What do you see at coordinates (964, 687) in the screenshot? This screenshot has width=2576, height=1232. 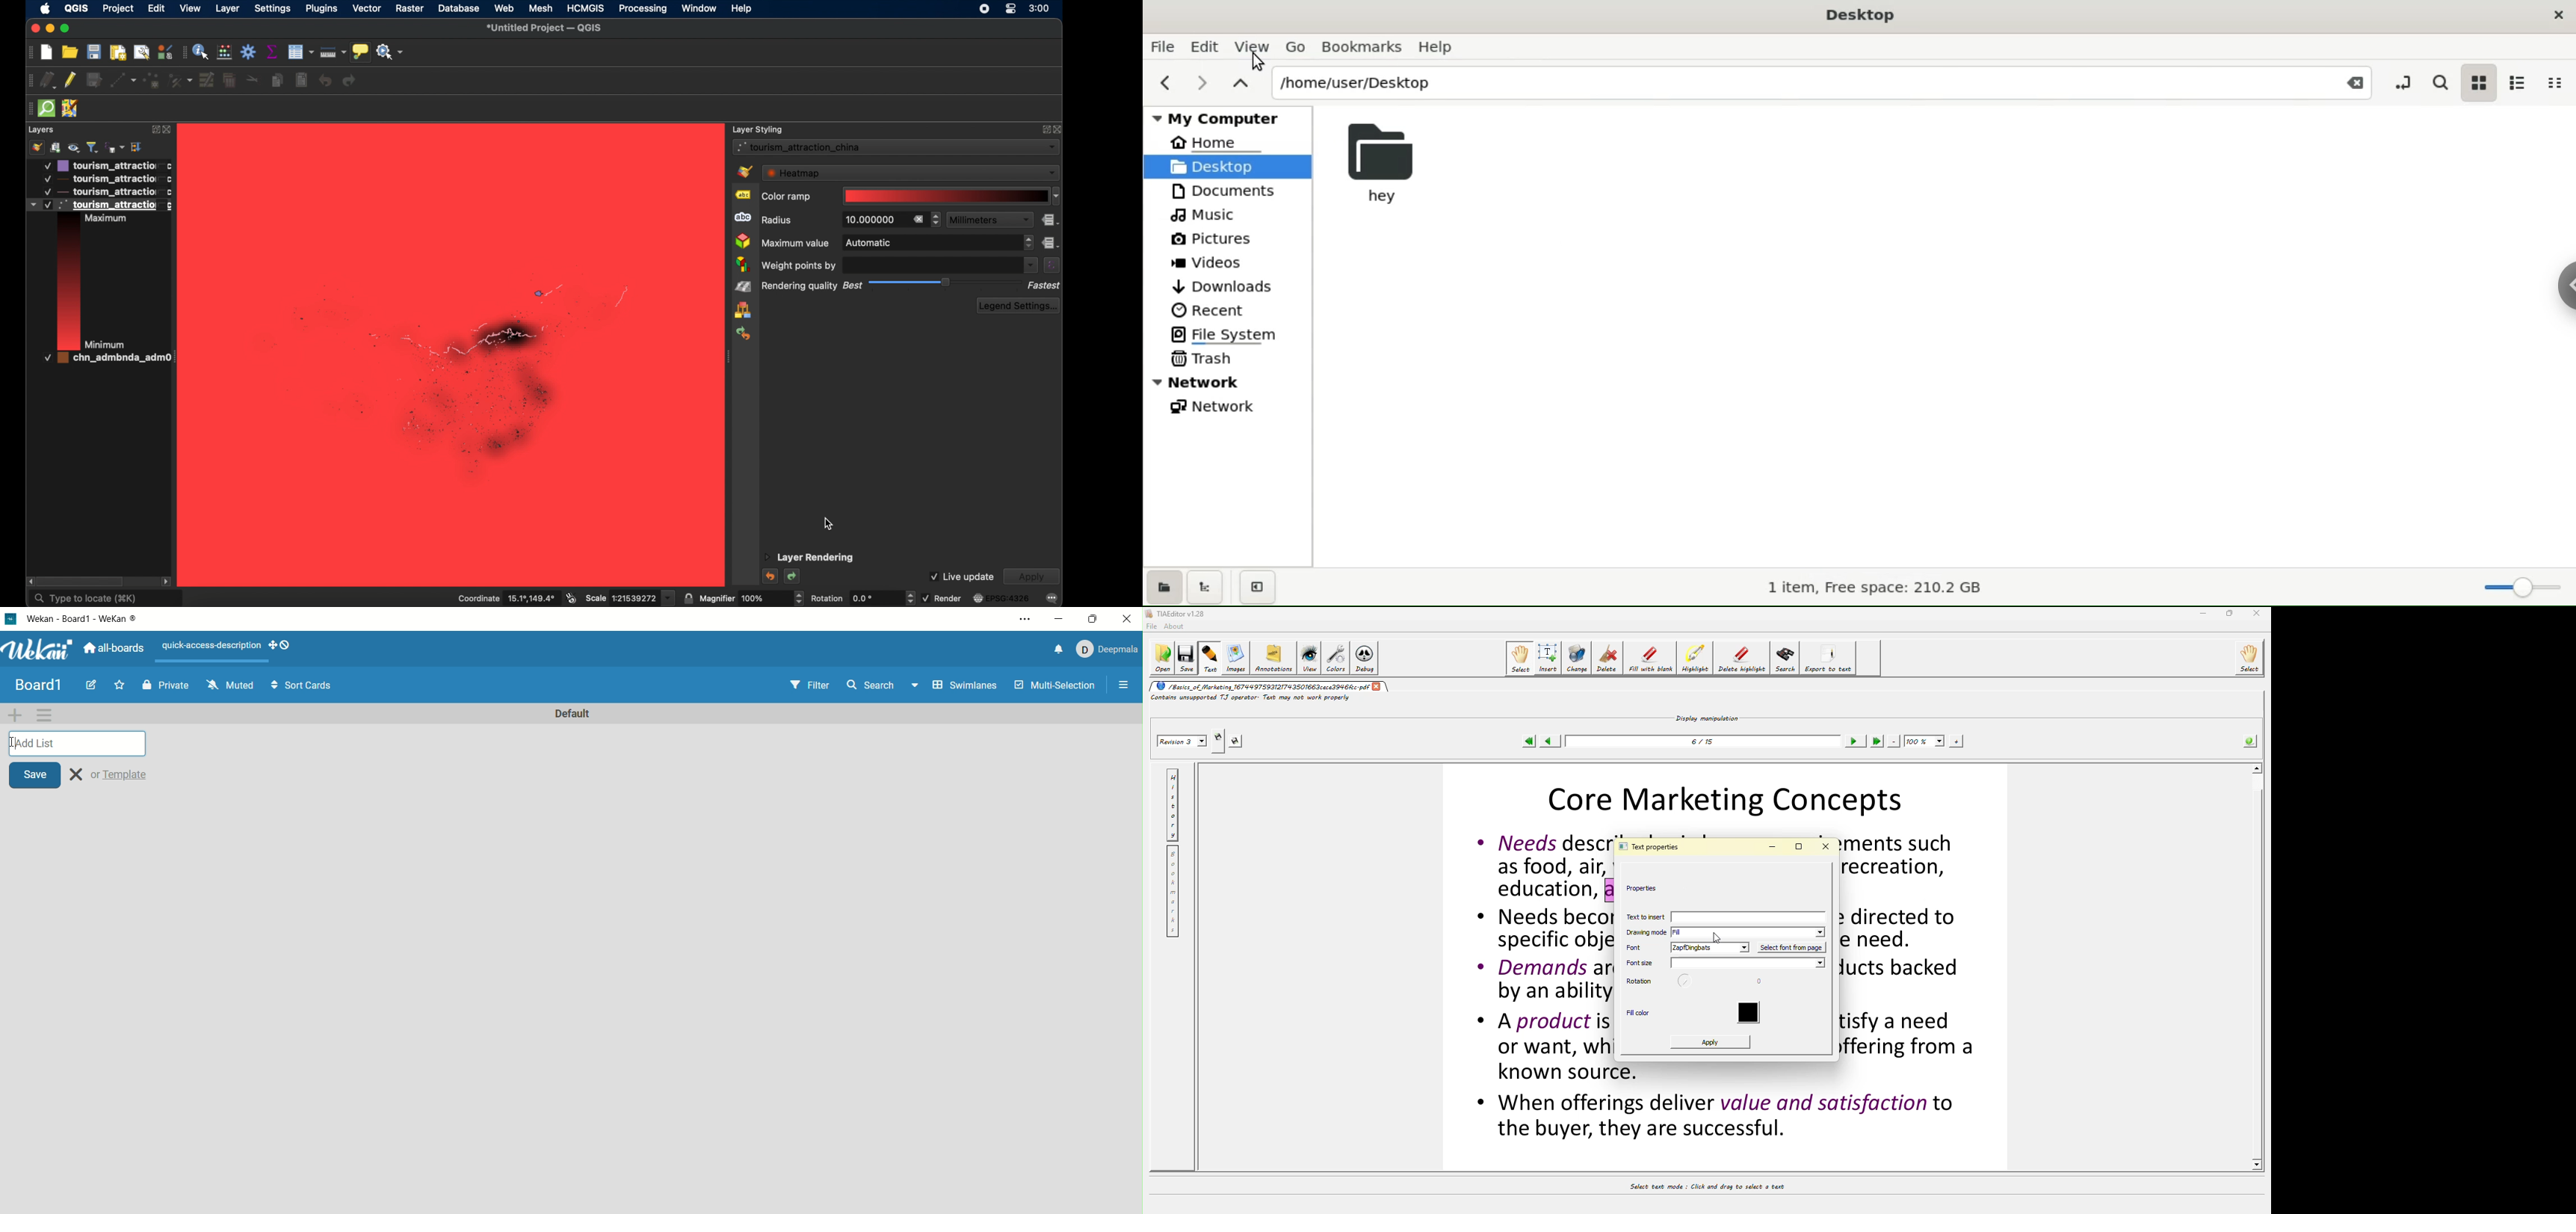 I see `swimlanes` at bounding box center [964, 687].